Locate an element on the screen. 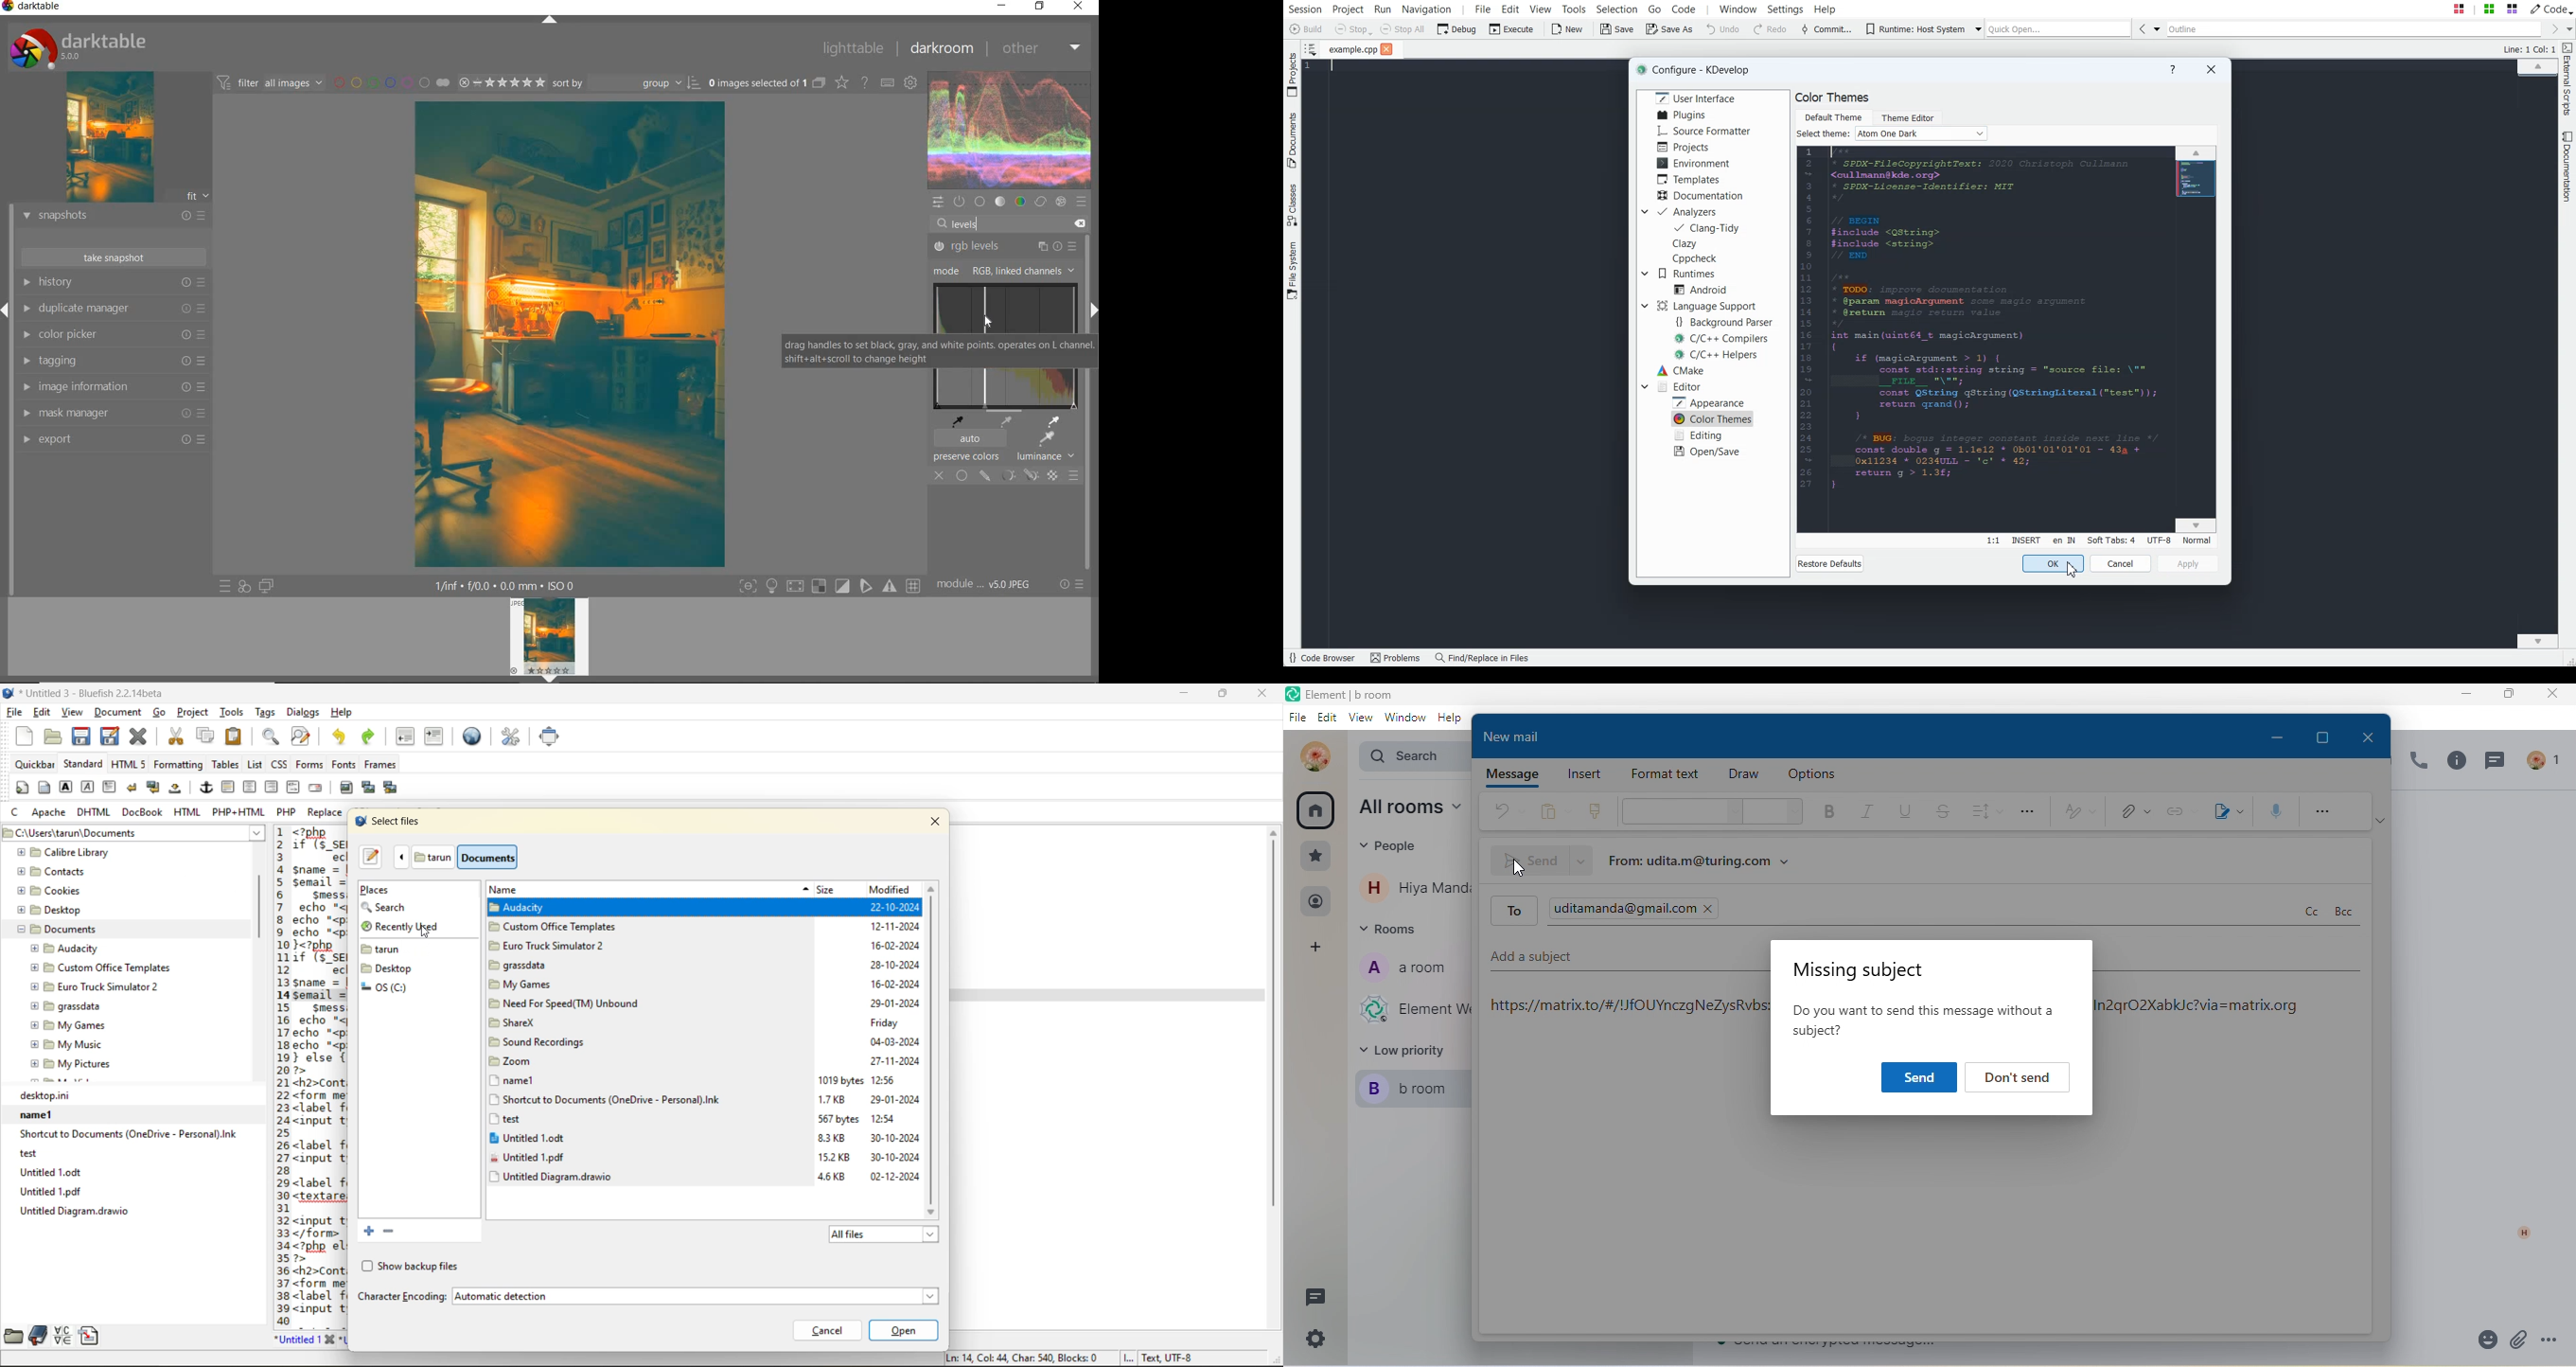 This screenshot has height=1372, width=2576. Text Cursor is located at coordinates (1330, 69).